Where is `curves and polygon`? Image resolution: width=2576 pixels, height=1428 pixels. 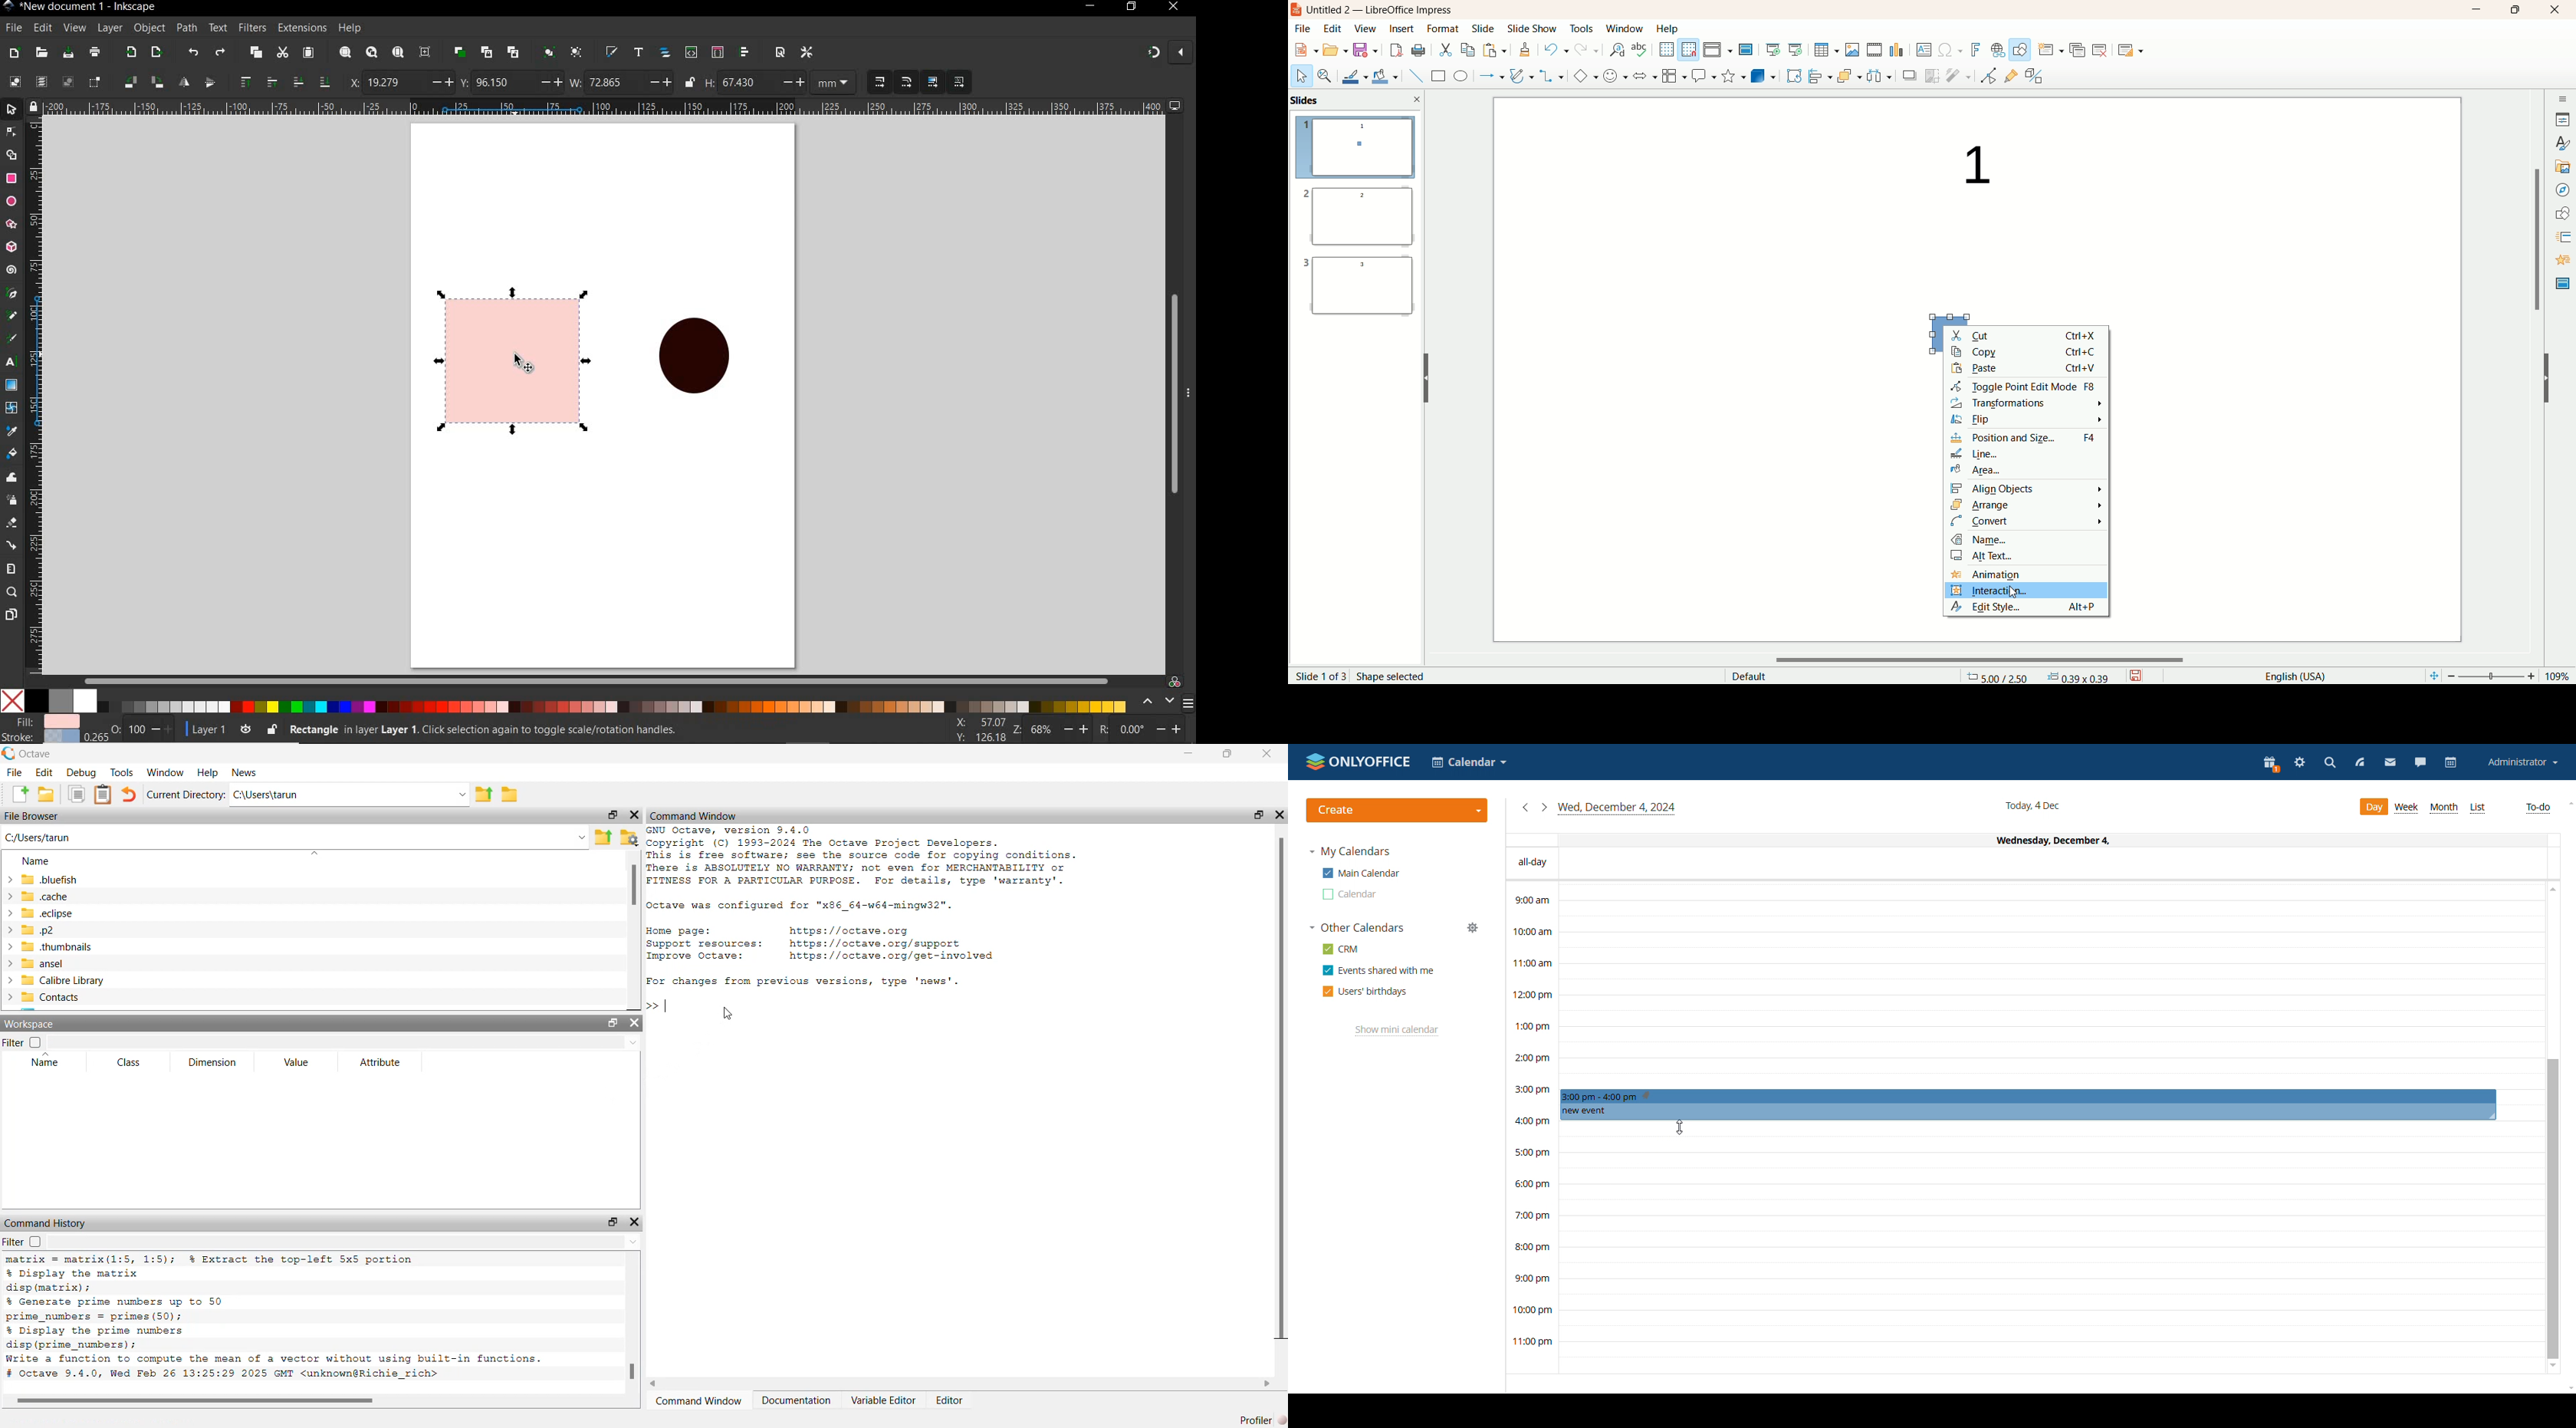 curves and polygon is located at coordinates (1520, 74).